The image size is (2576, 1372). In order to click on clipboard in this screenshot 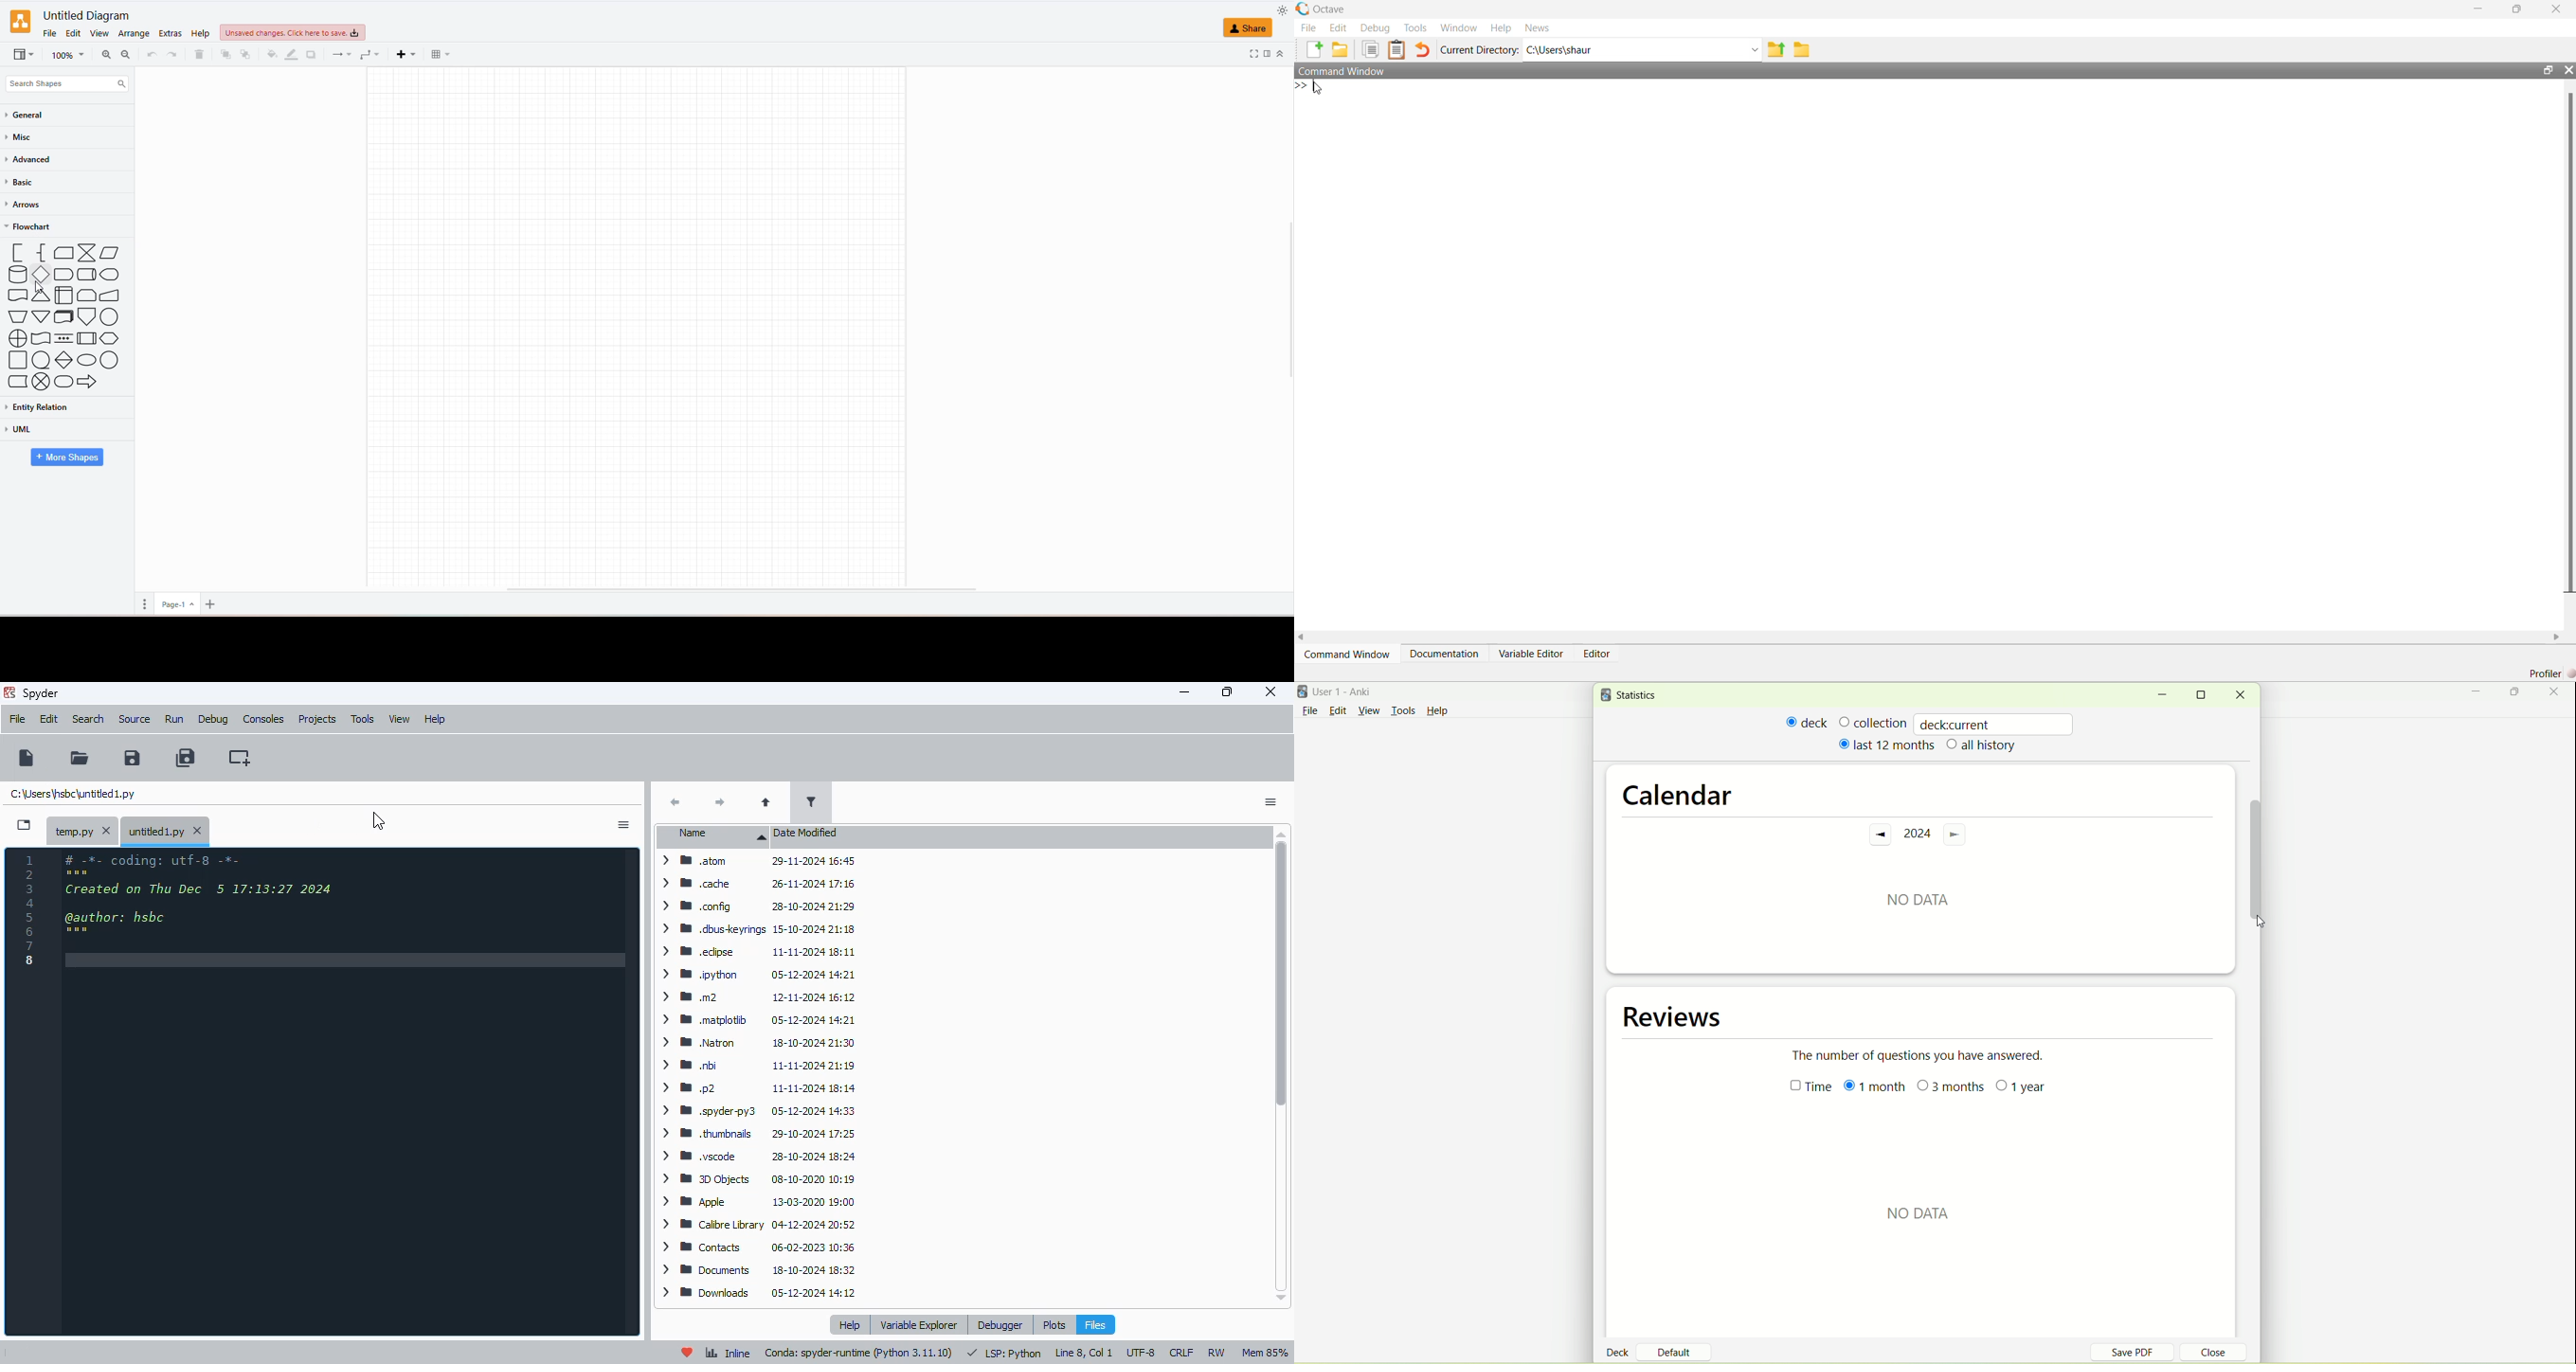, I will do `click(1396, 49)`.